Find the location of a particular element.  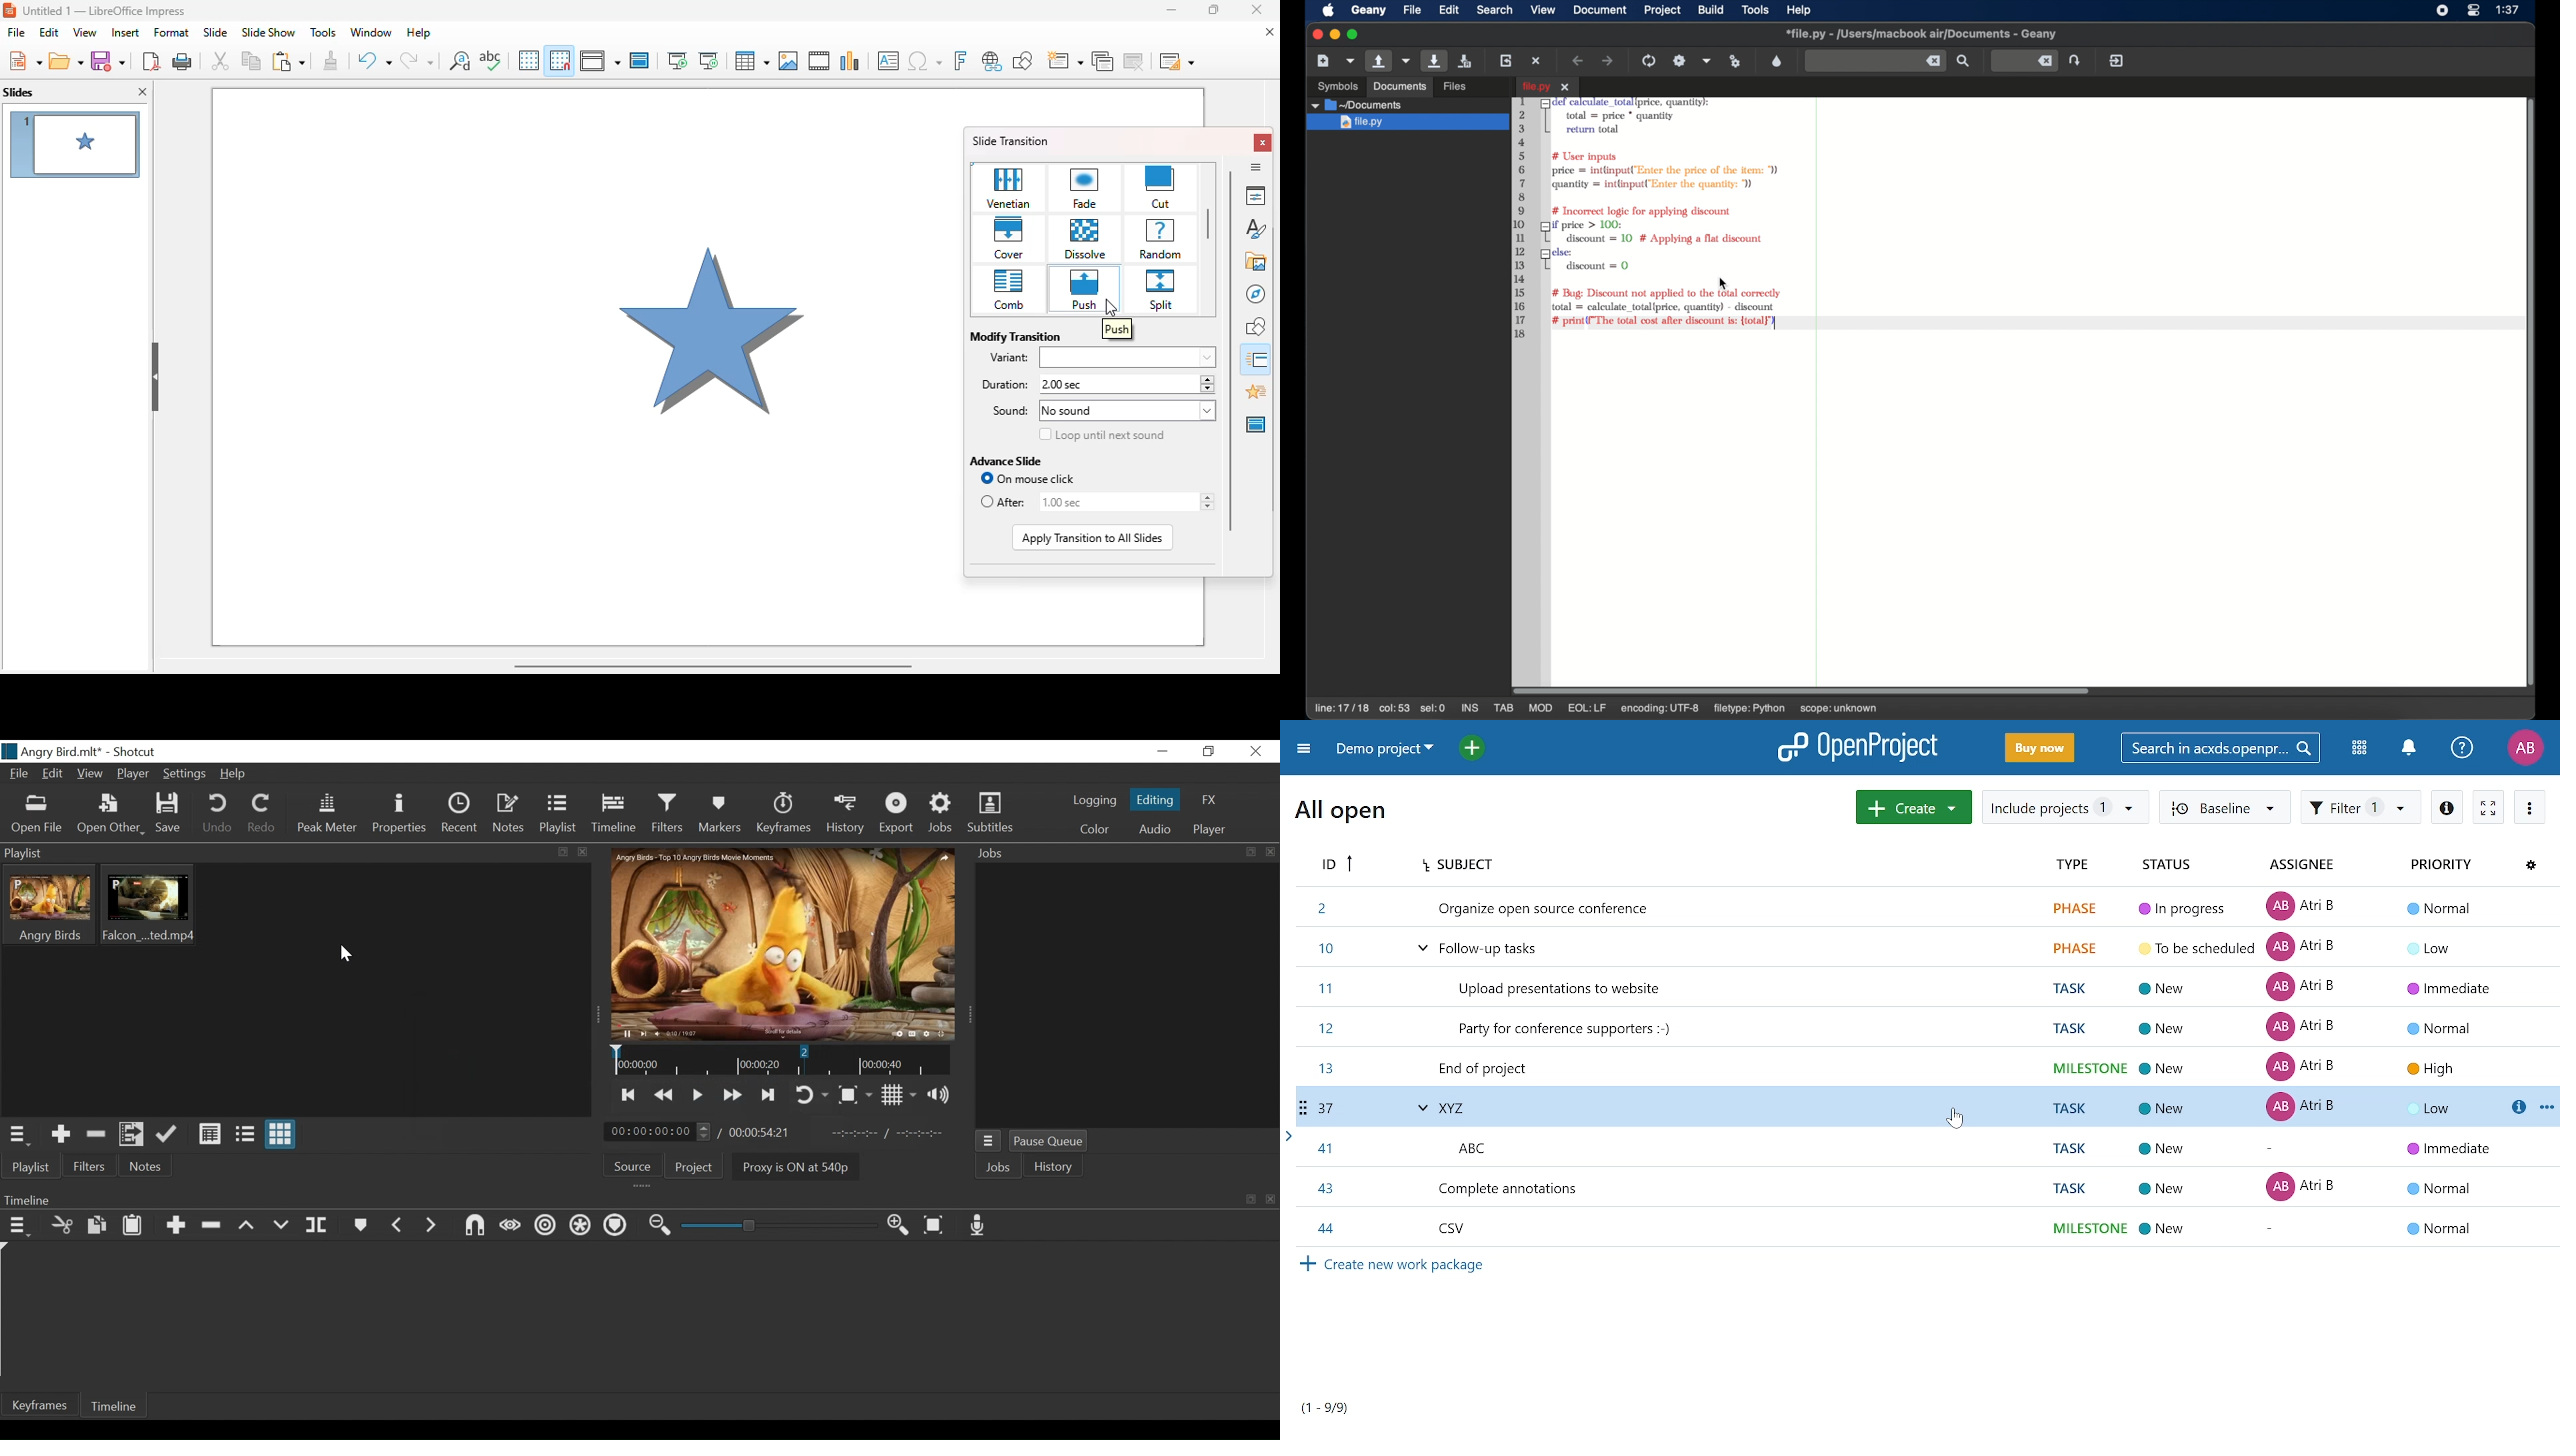

display grid is located at coordinates (528, 60).